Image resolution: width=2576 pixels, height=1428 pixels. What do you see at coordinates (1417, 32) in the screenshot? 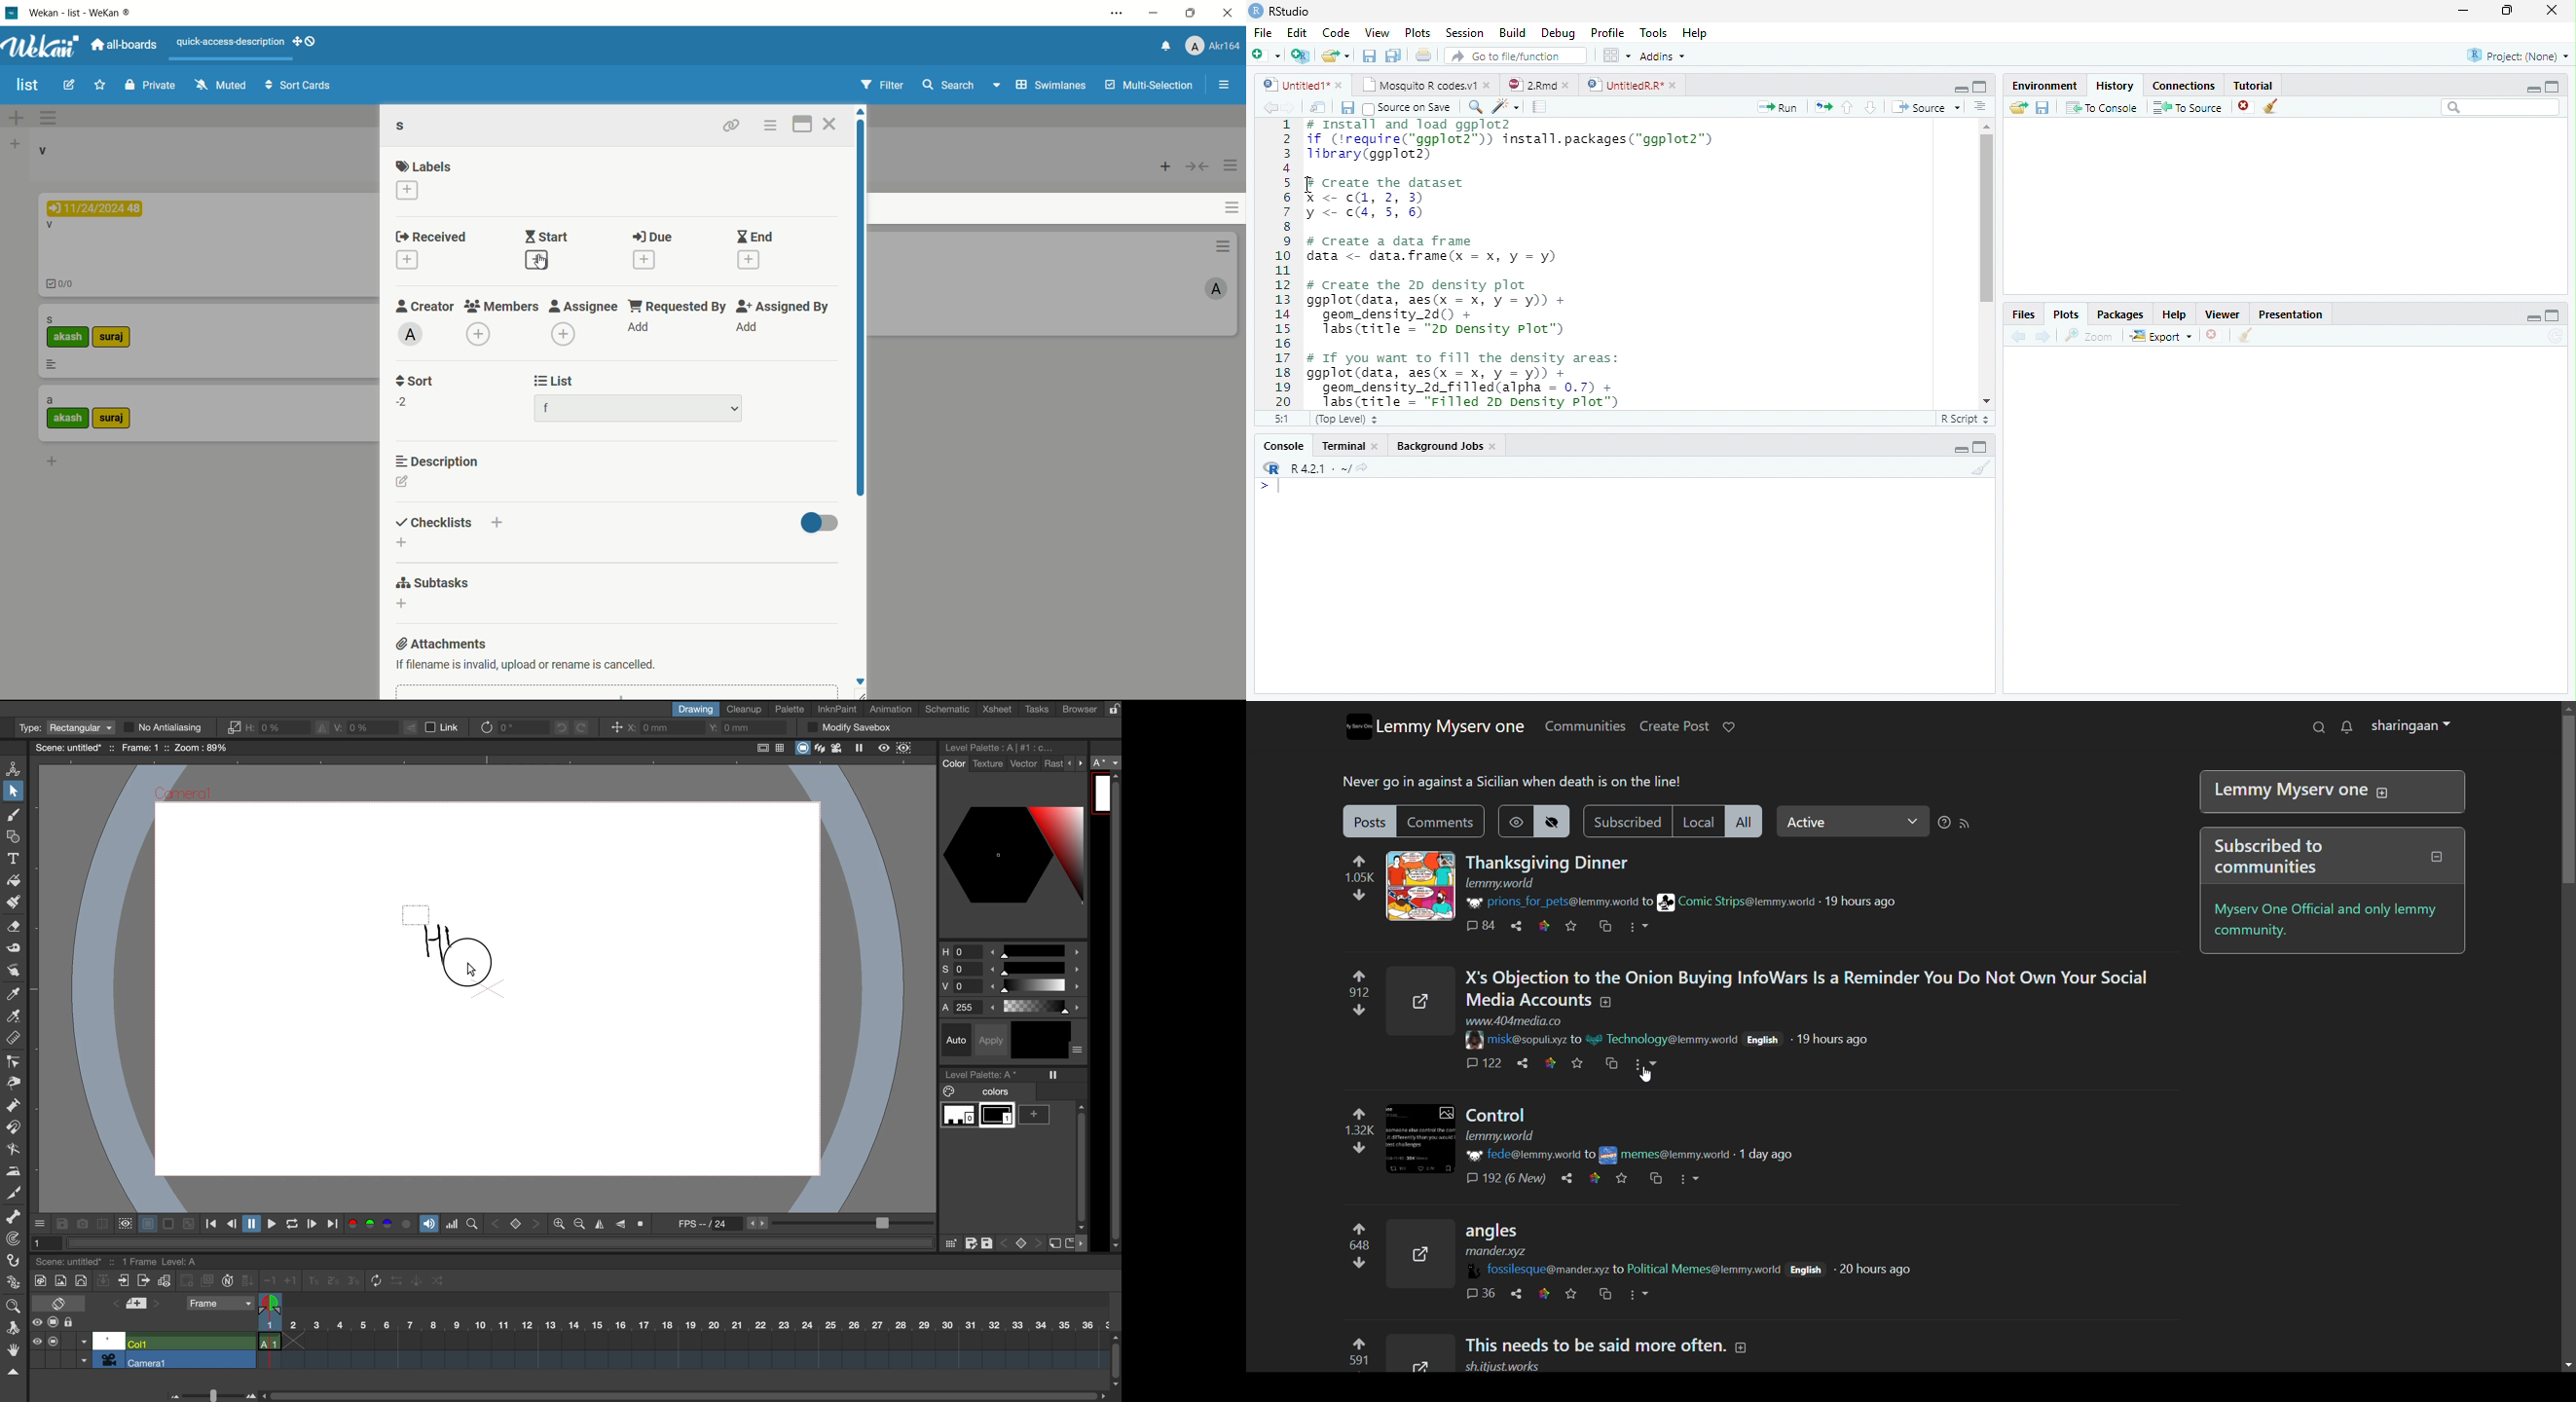
I see `Plots` at bounding box center [1417, 32].